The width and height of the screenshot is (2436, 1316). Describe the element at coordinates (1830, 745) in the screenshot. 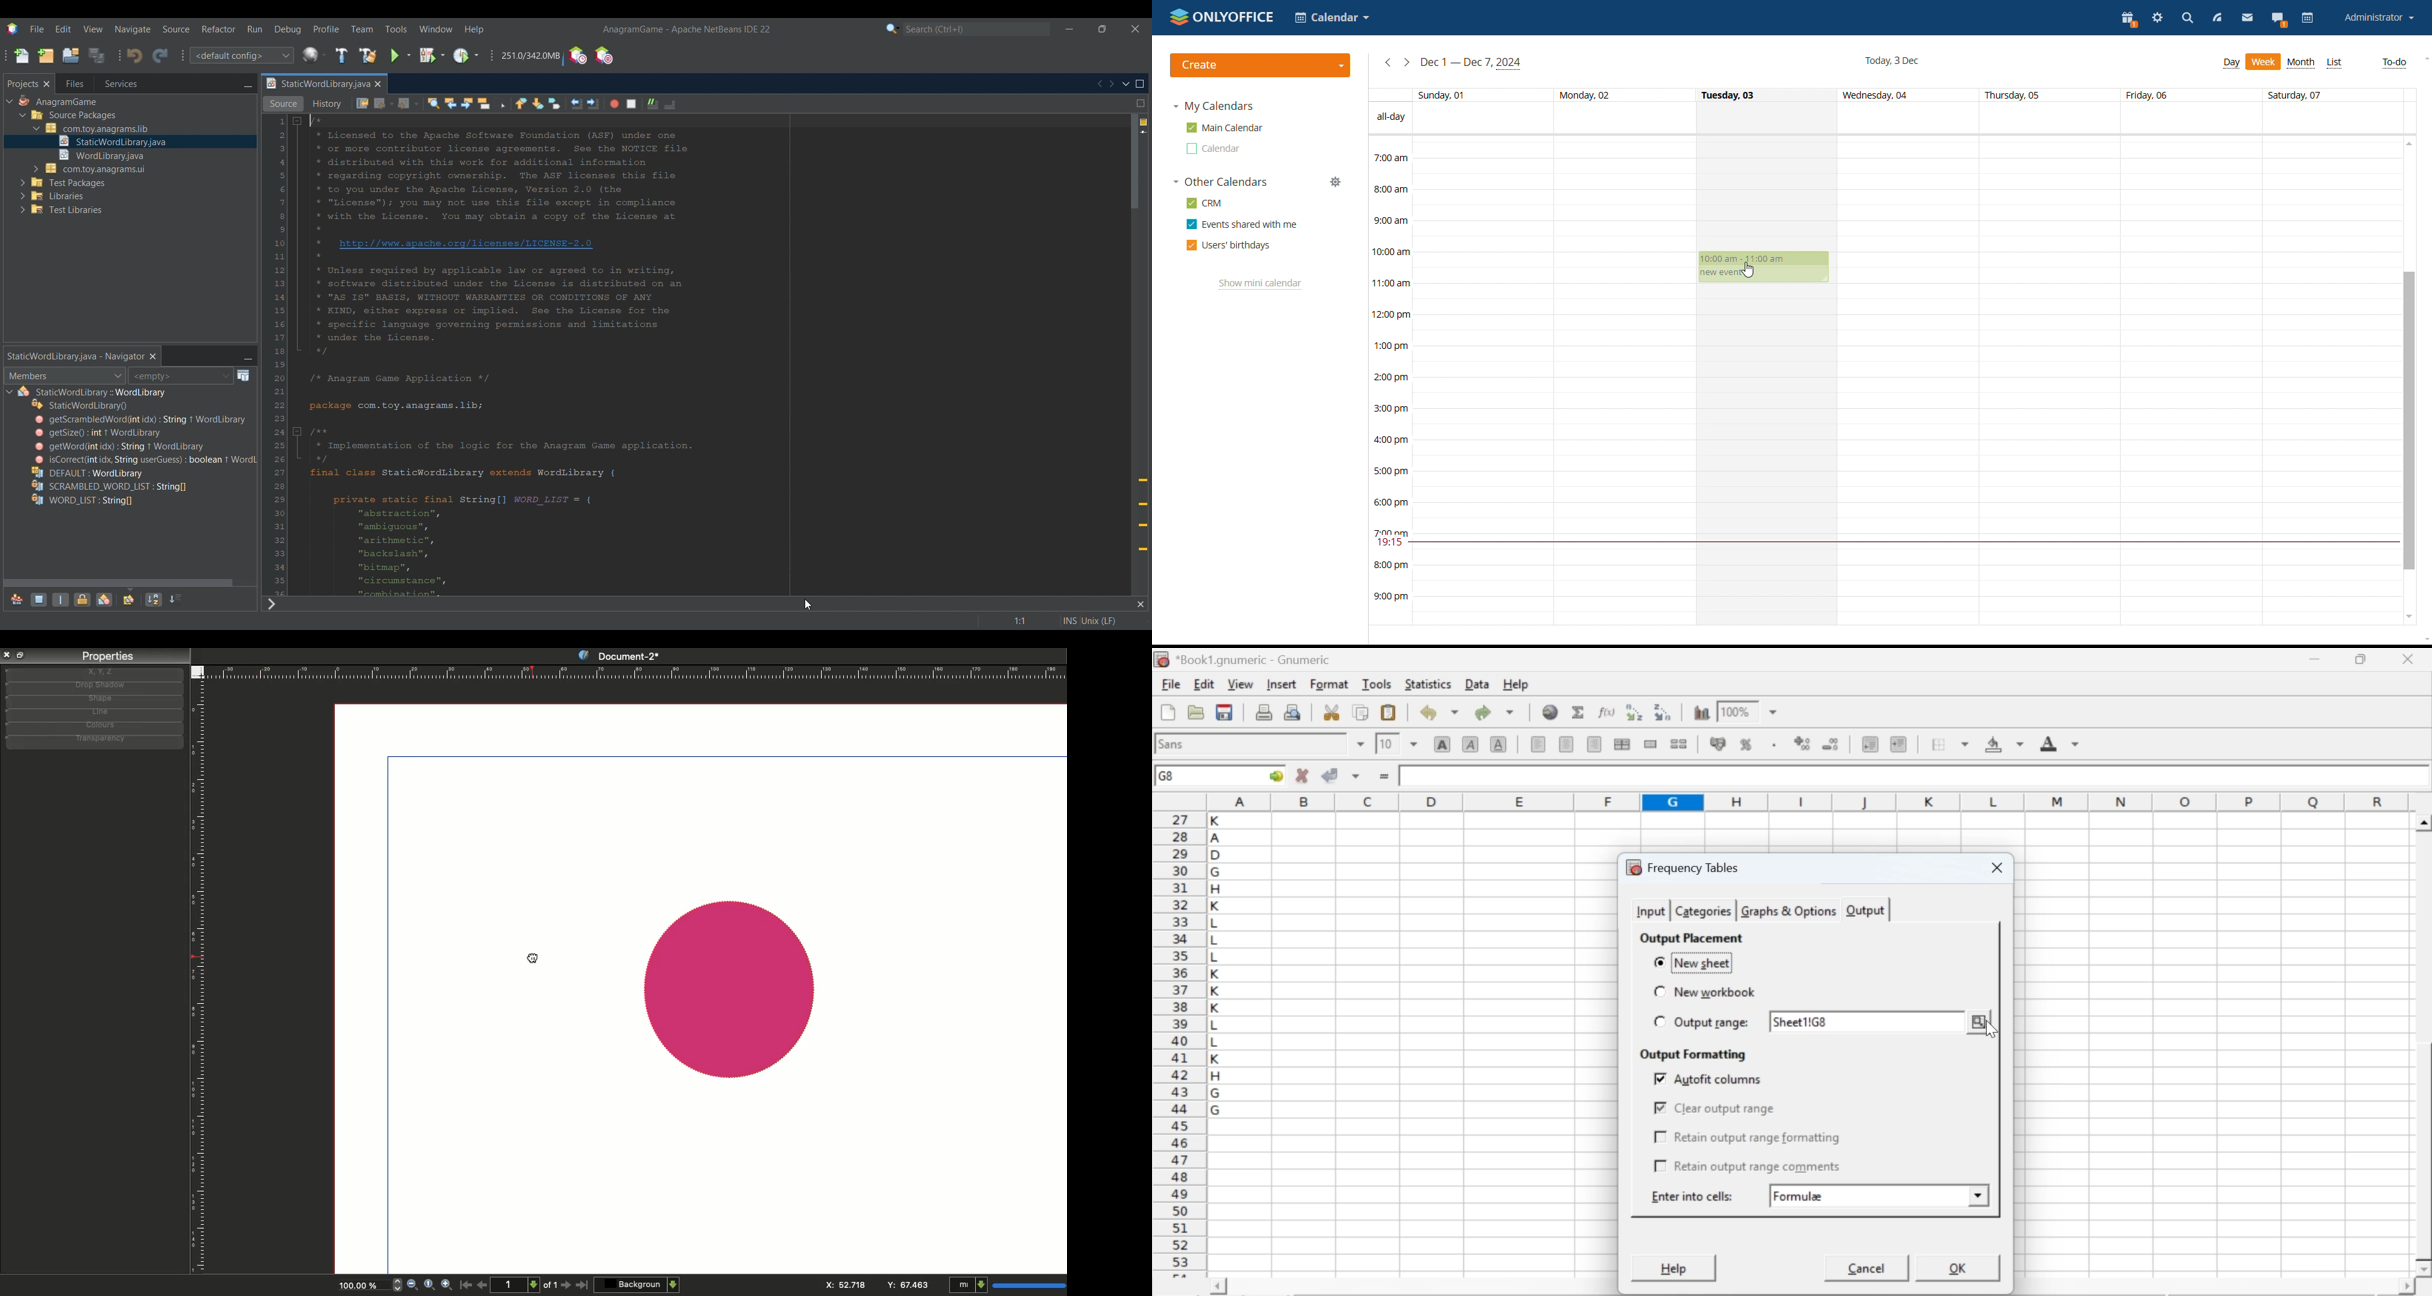

I see `decrease number of decimals displayed` at that location.